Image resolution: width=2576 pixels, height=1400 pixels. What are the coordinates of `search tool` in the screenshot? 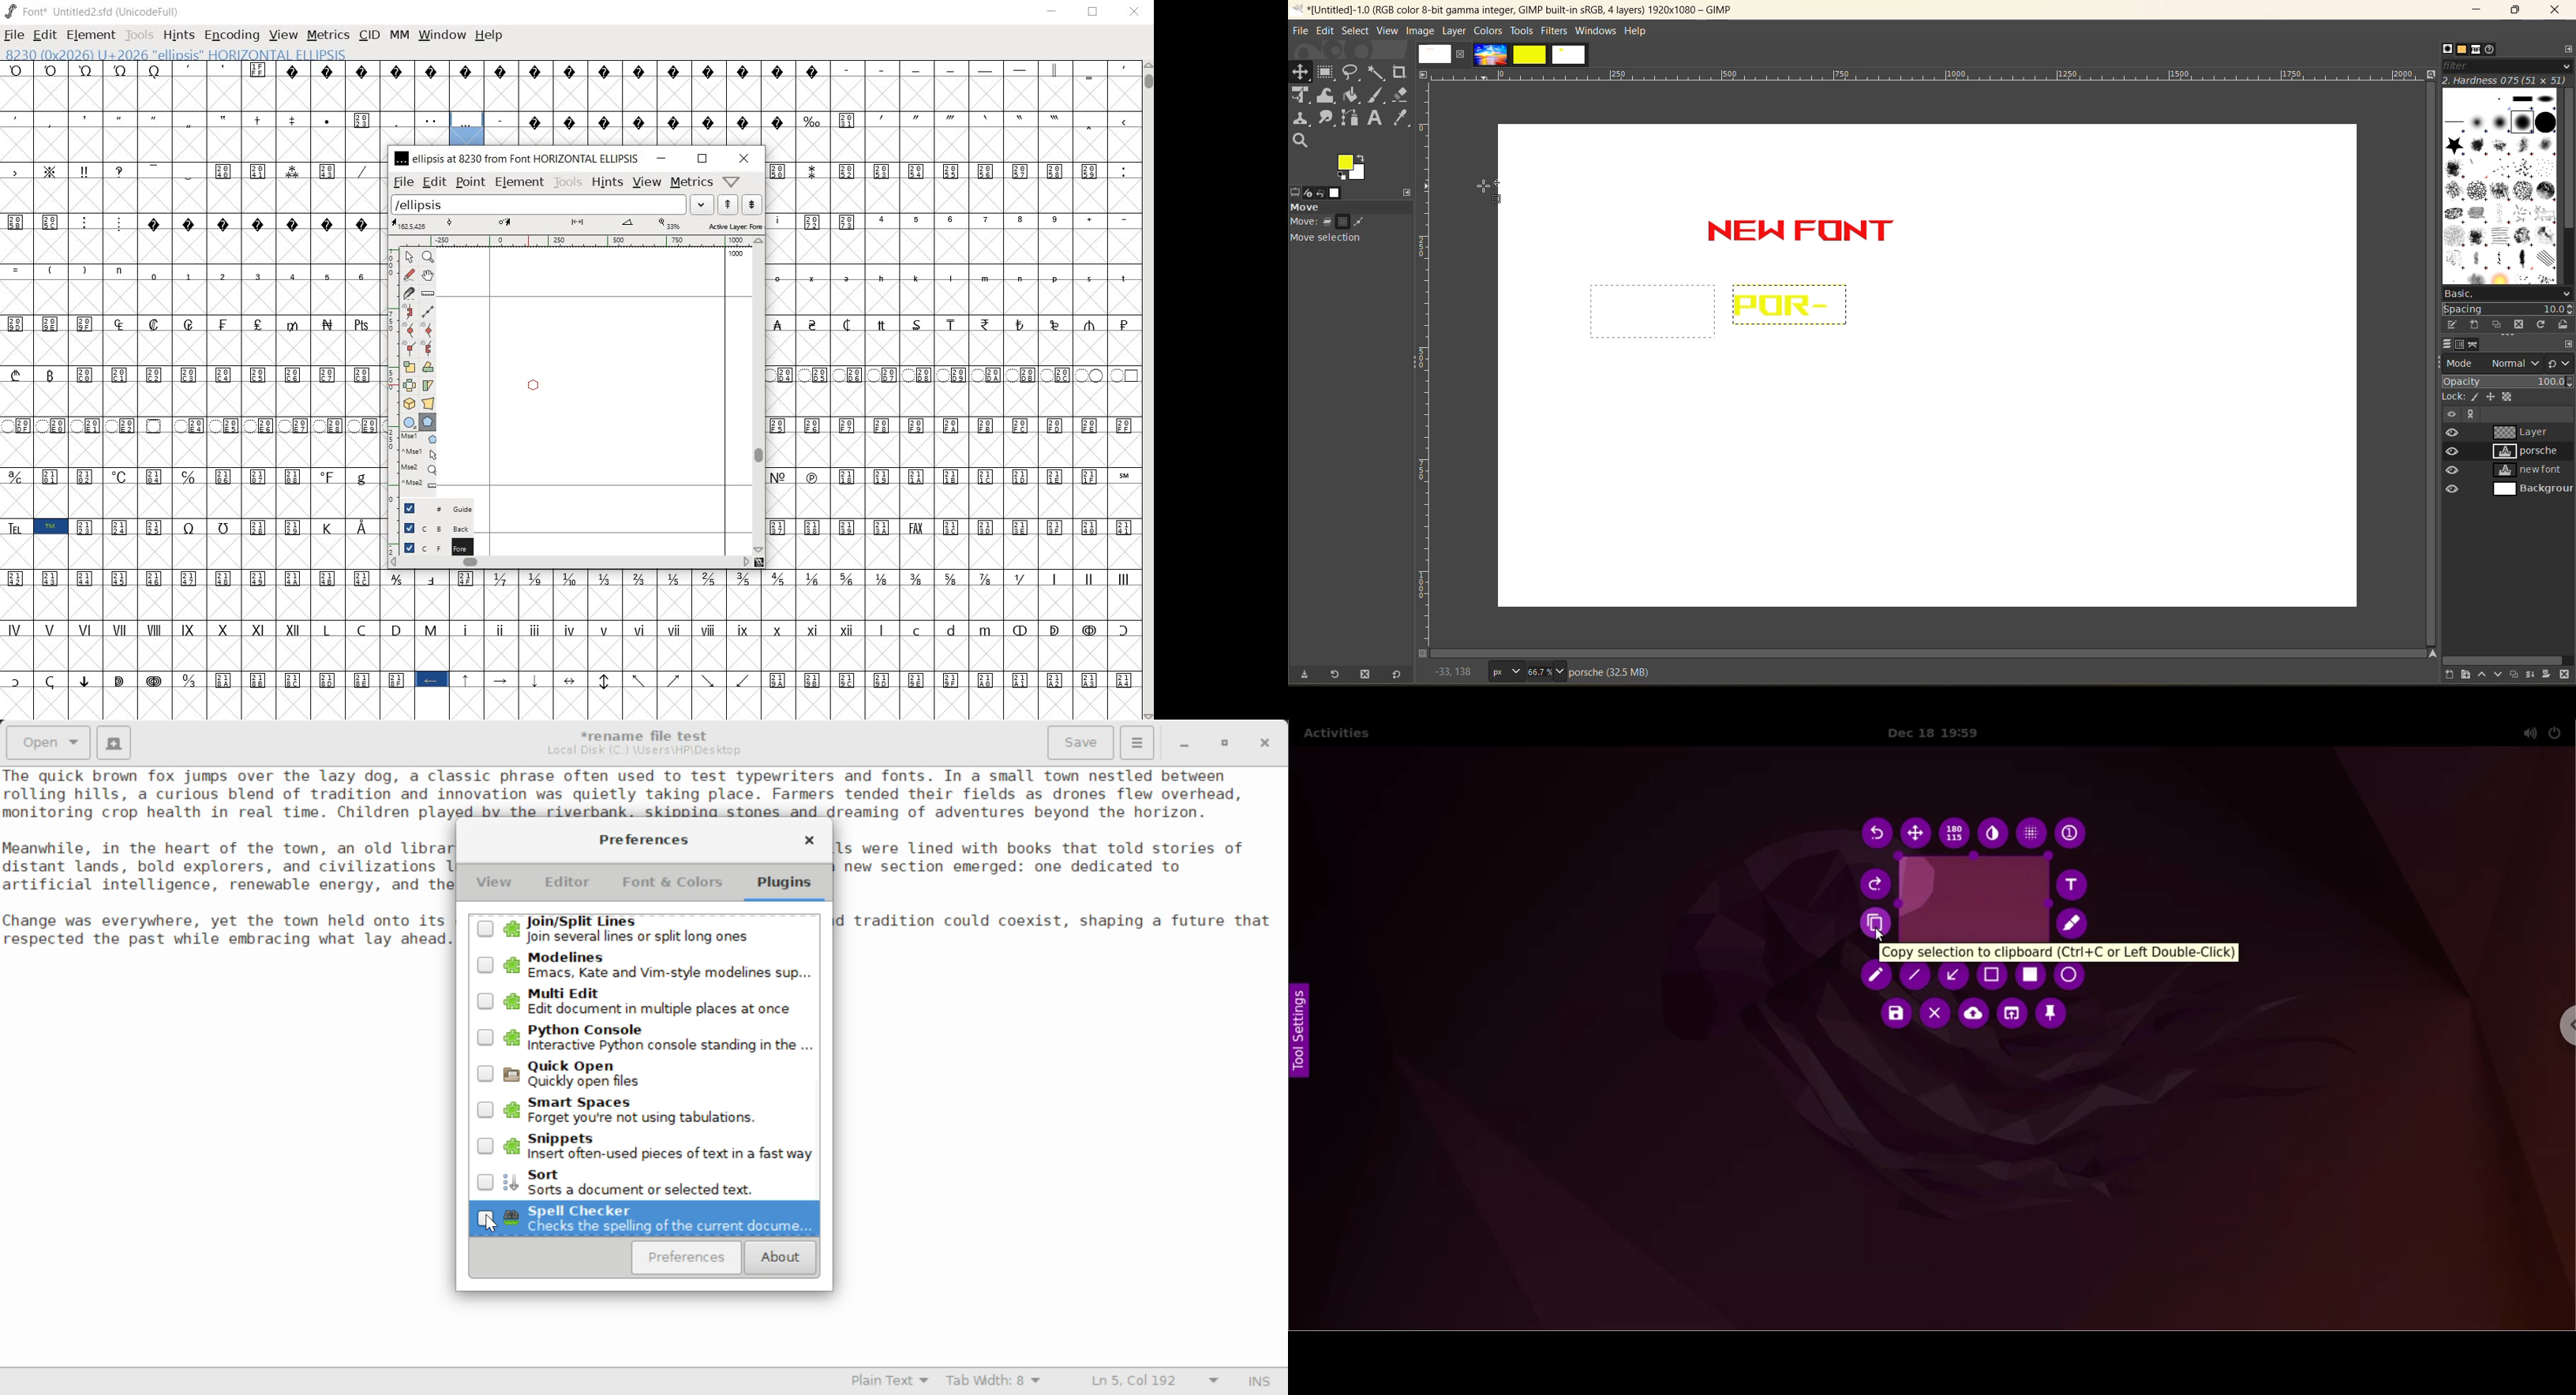 It's located at (1303, 142).